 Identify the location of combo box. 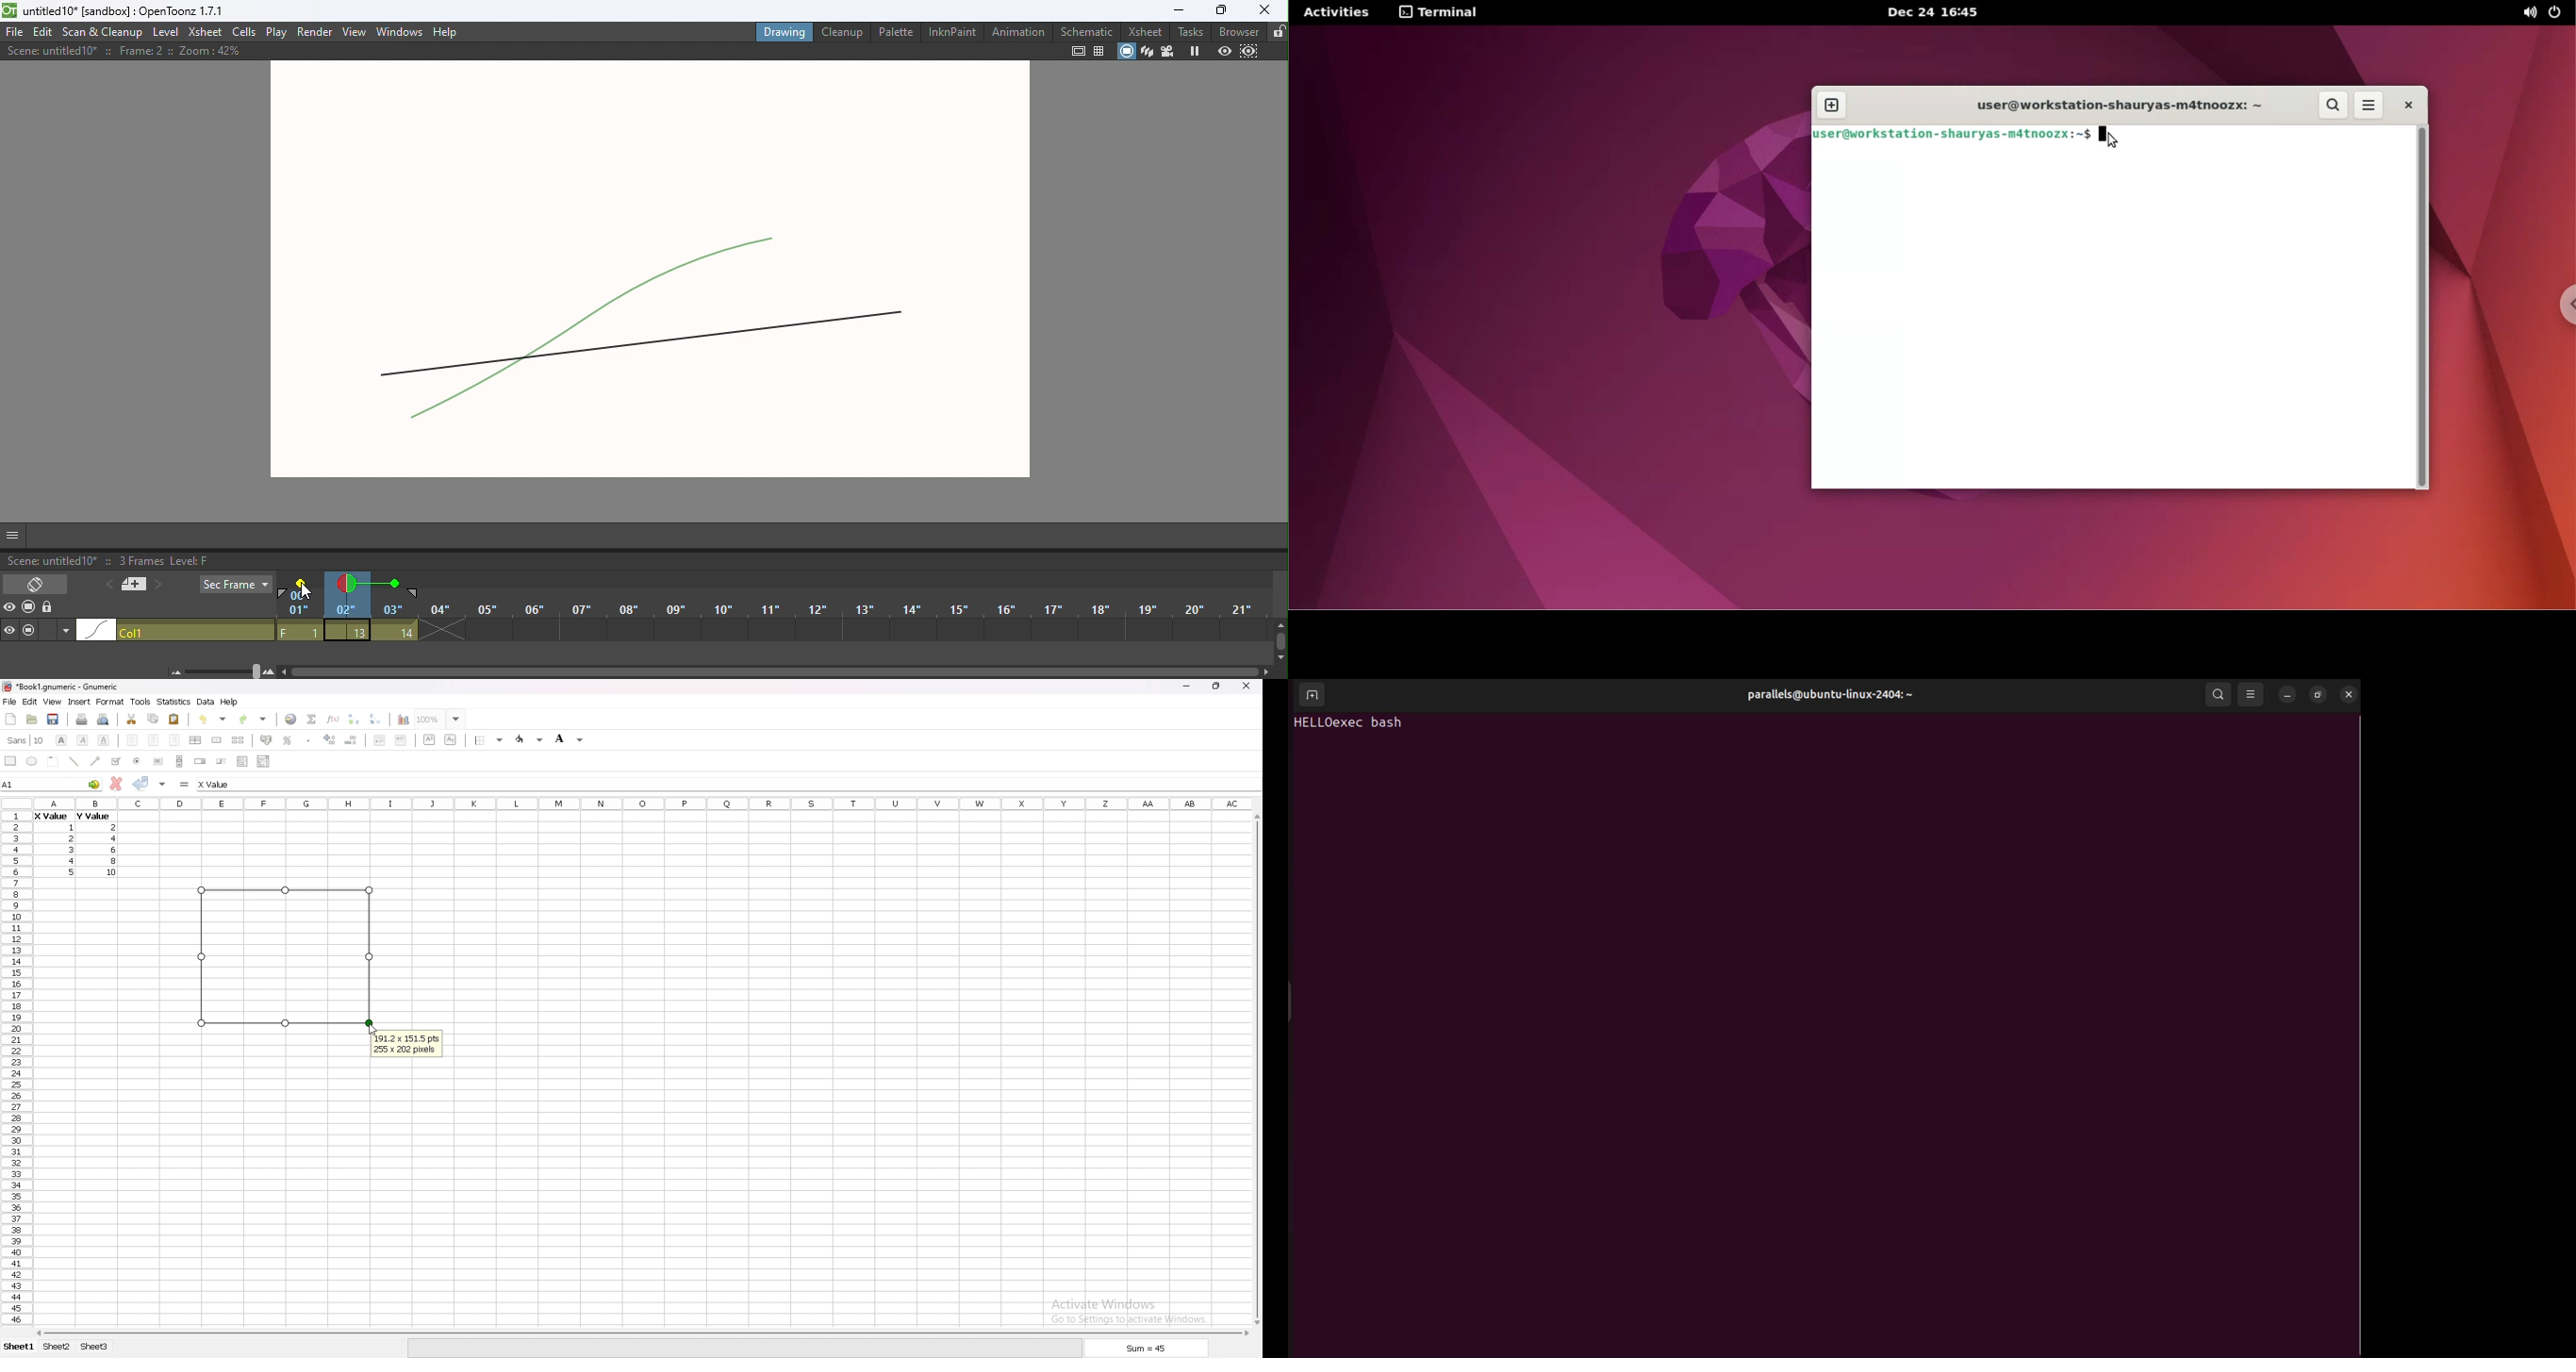
(263, 761).